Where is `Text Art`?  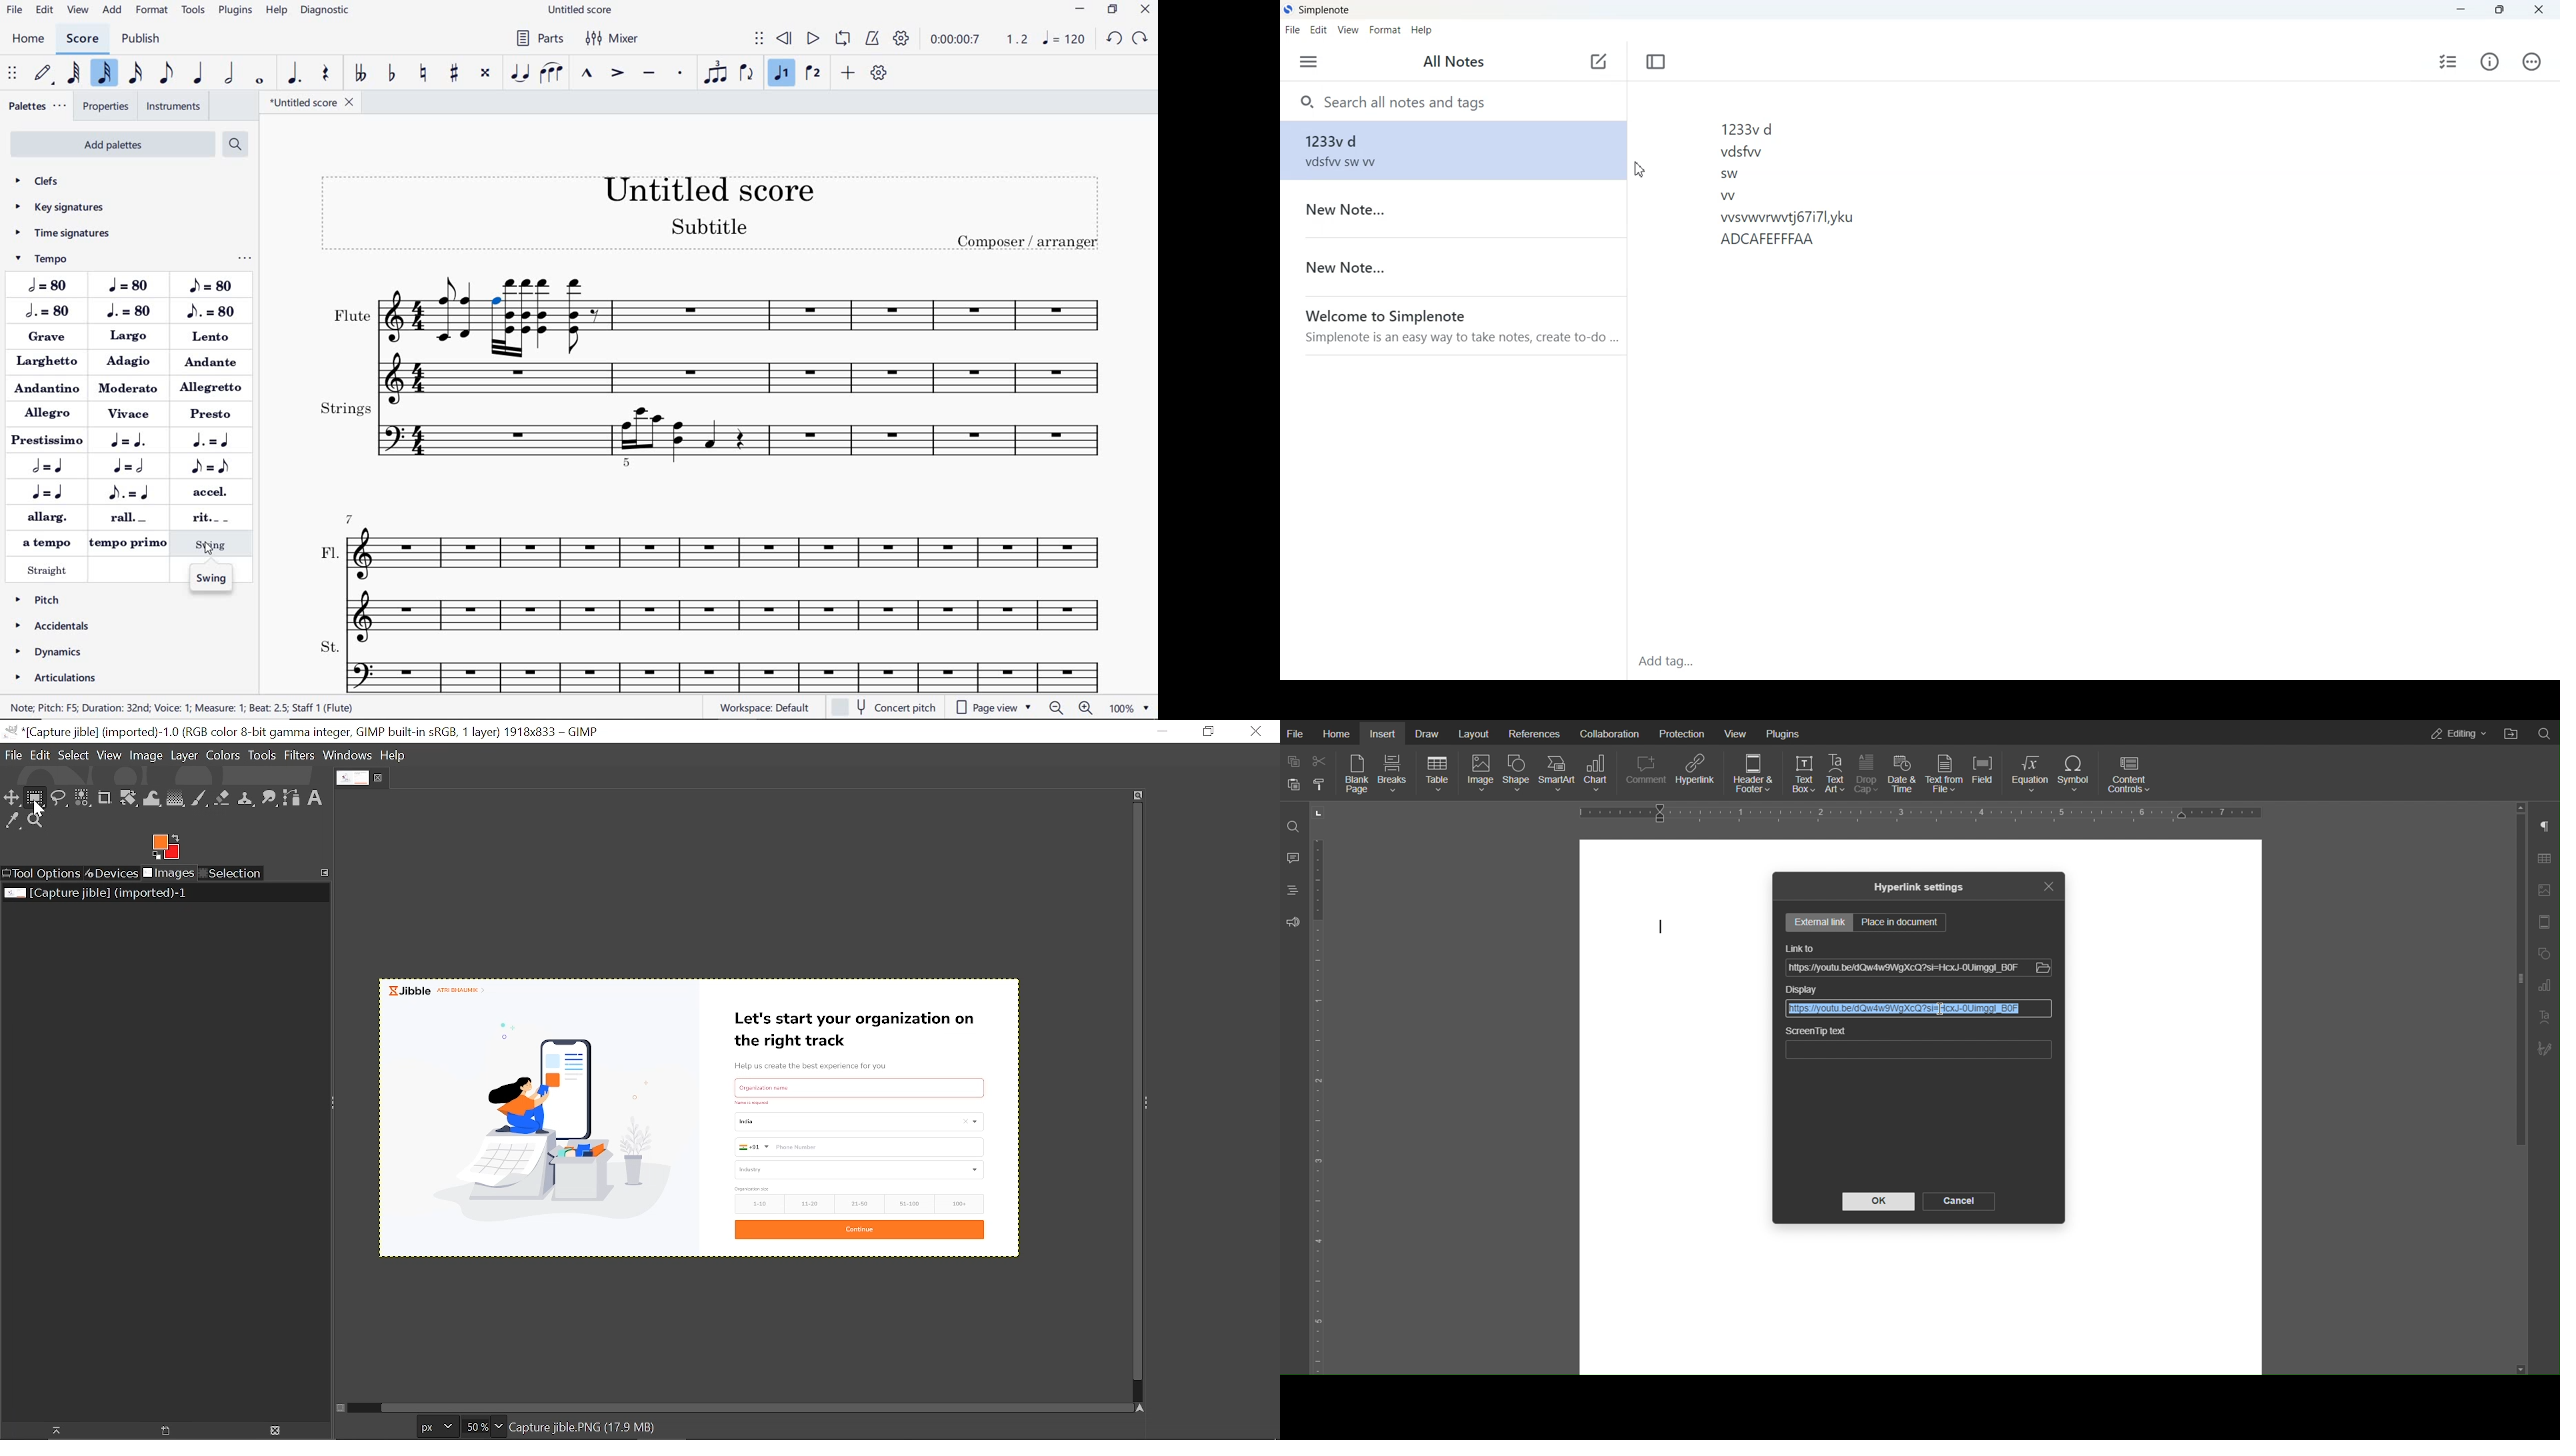
Text Art is located at coordinates (2541, 1019).